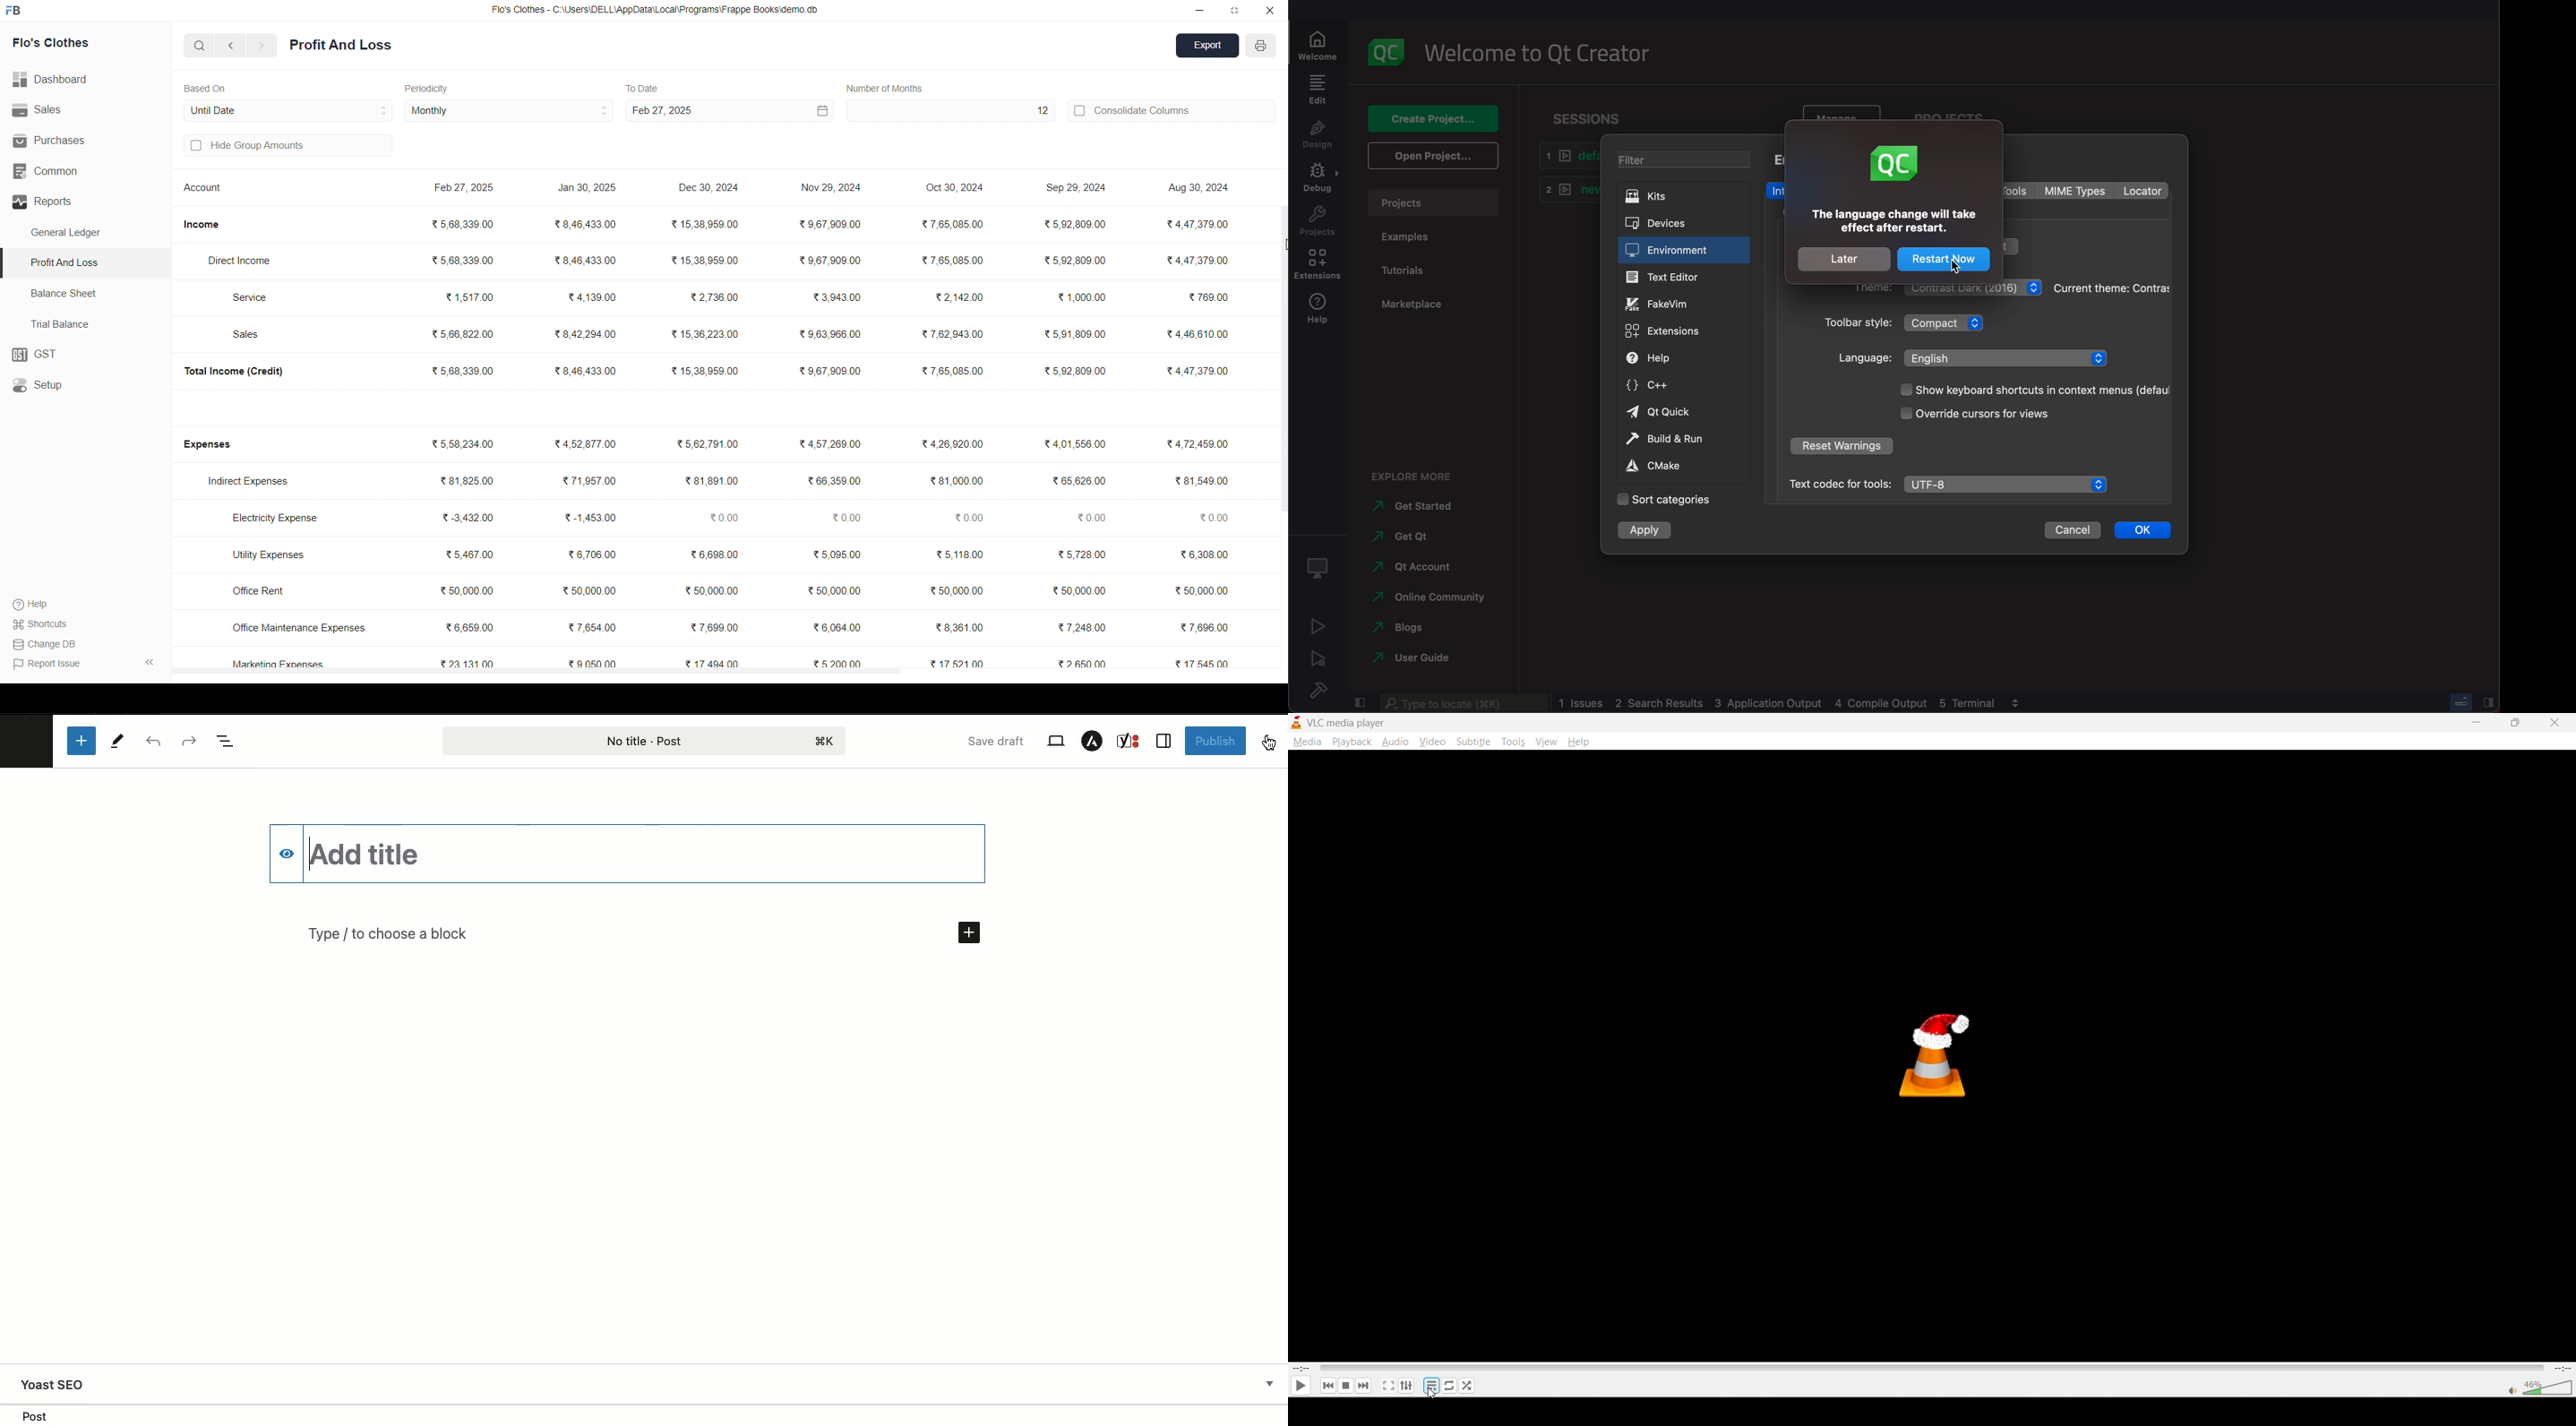  Describe the element at coordinates (1196, 187) in the screenshot. I see `Aug 30, 2024` at that location.